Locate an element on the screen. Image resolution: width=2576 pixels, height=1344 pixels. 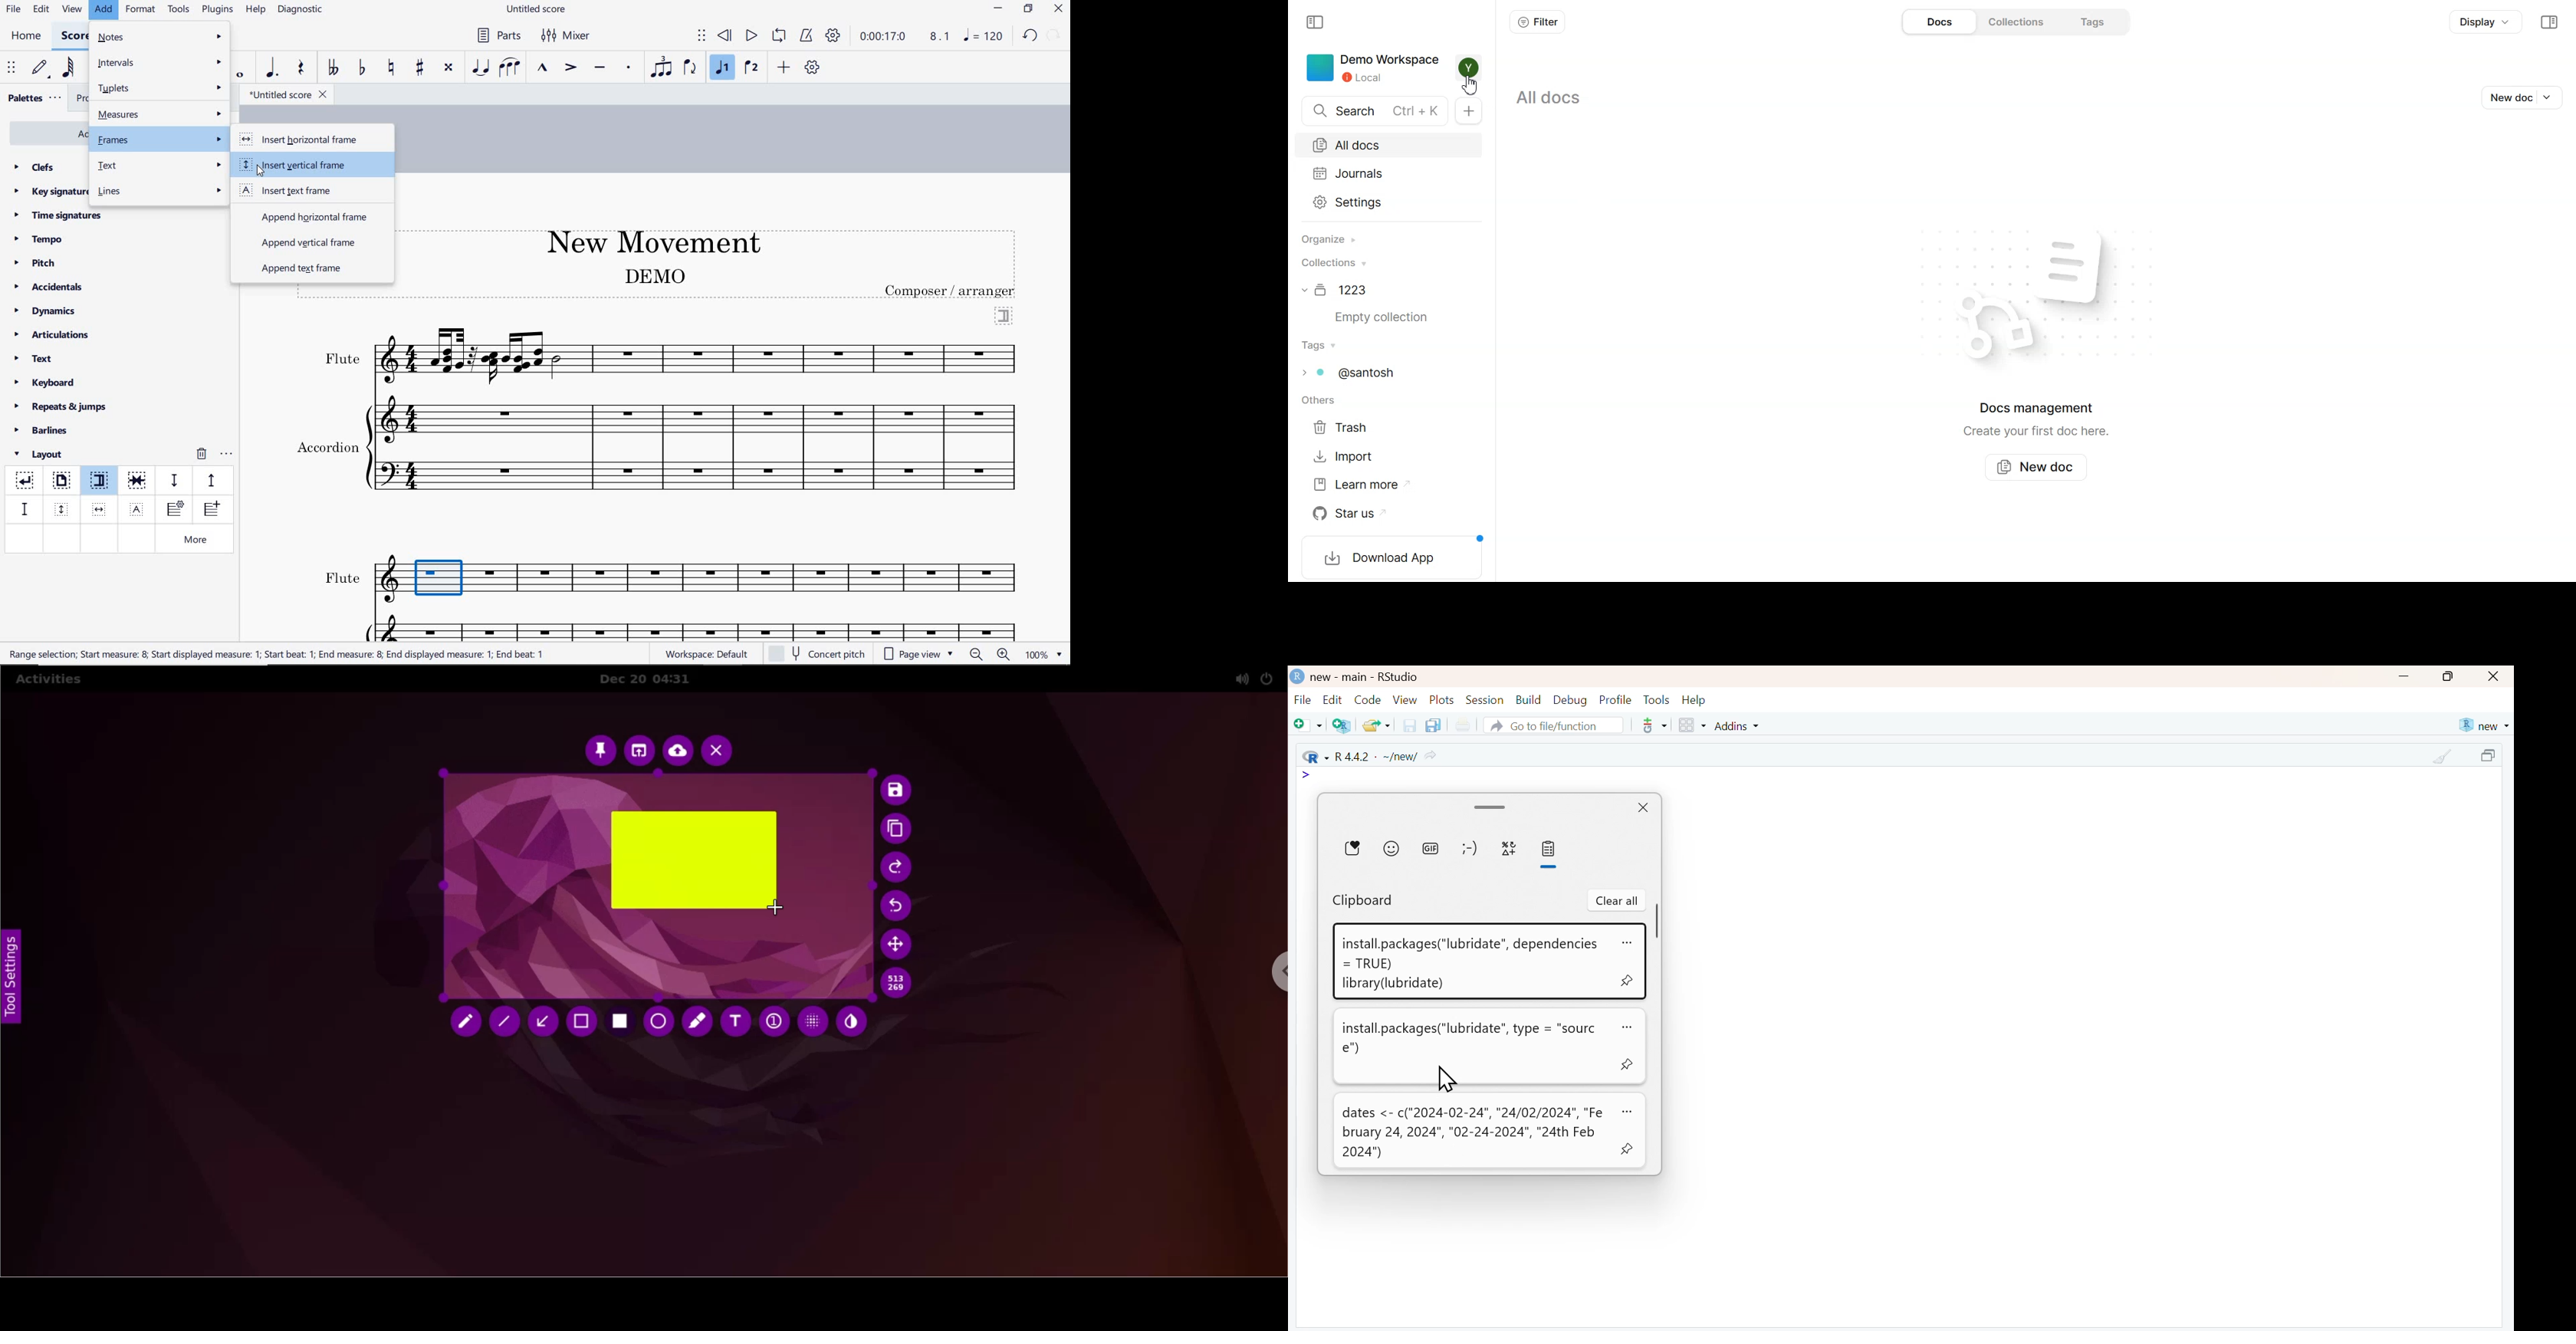
NOTE is located at coordinates (985, 36).